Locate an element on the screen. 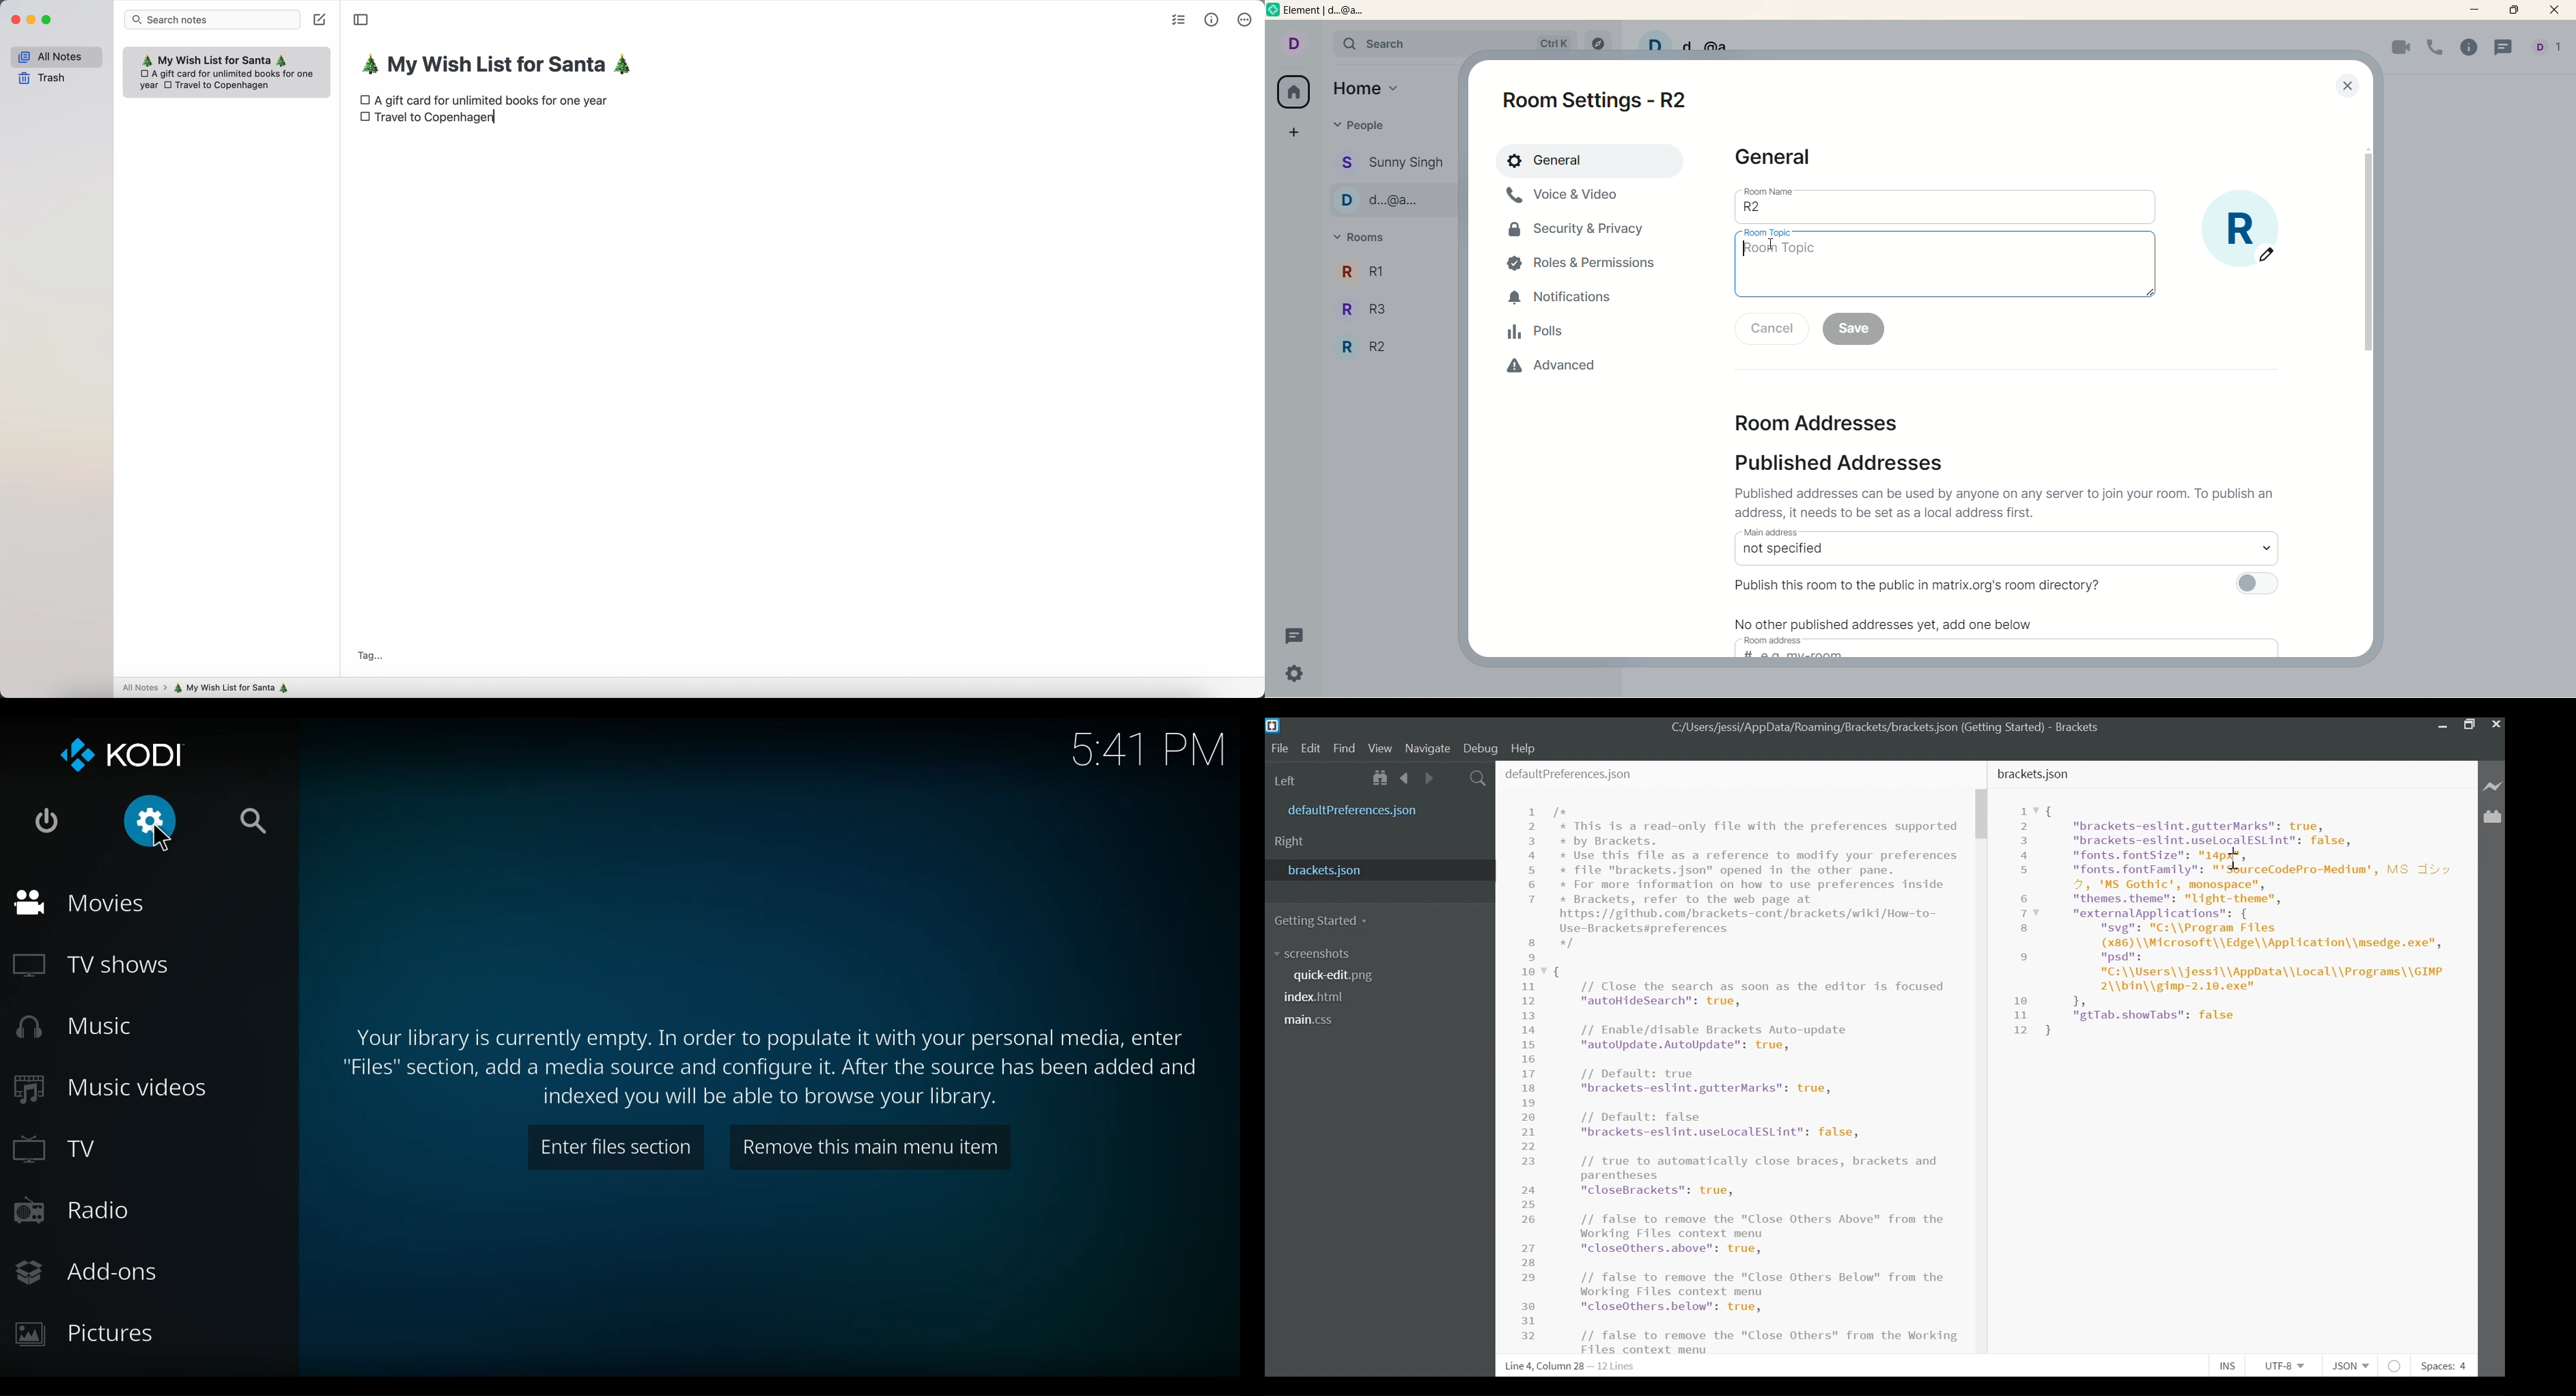 Image resolution: width=2576 pixels, height=1400 pixels. View is located at coordinates (1380, 749).